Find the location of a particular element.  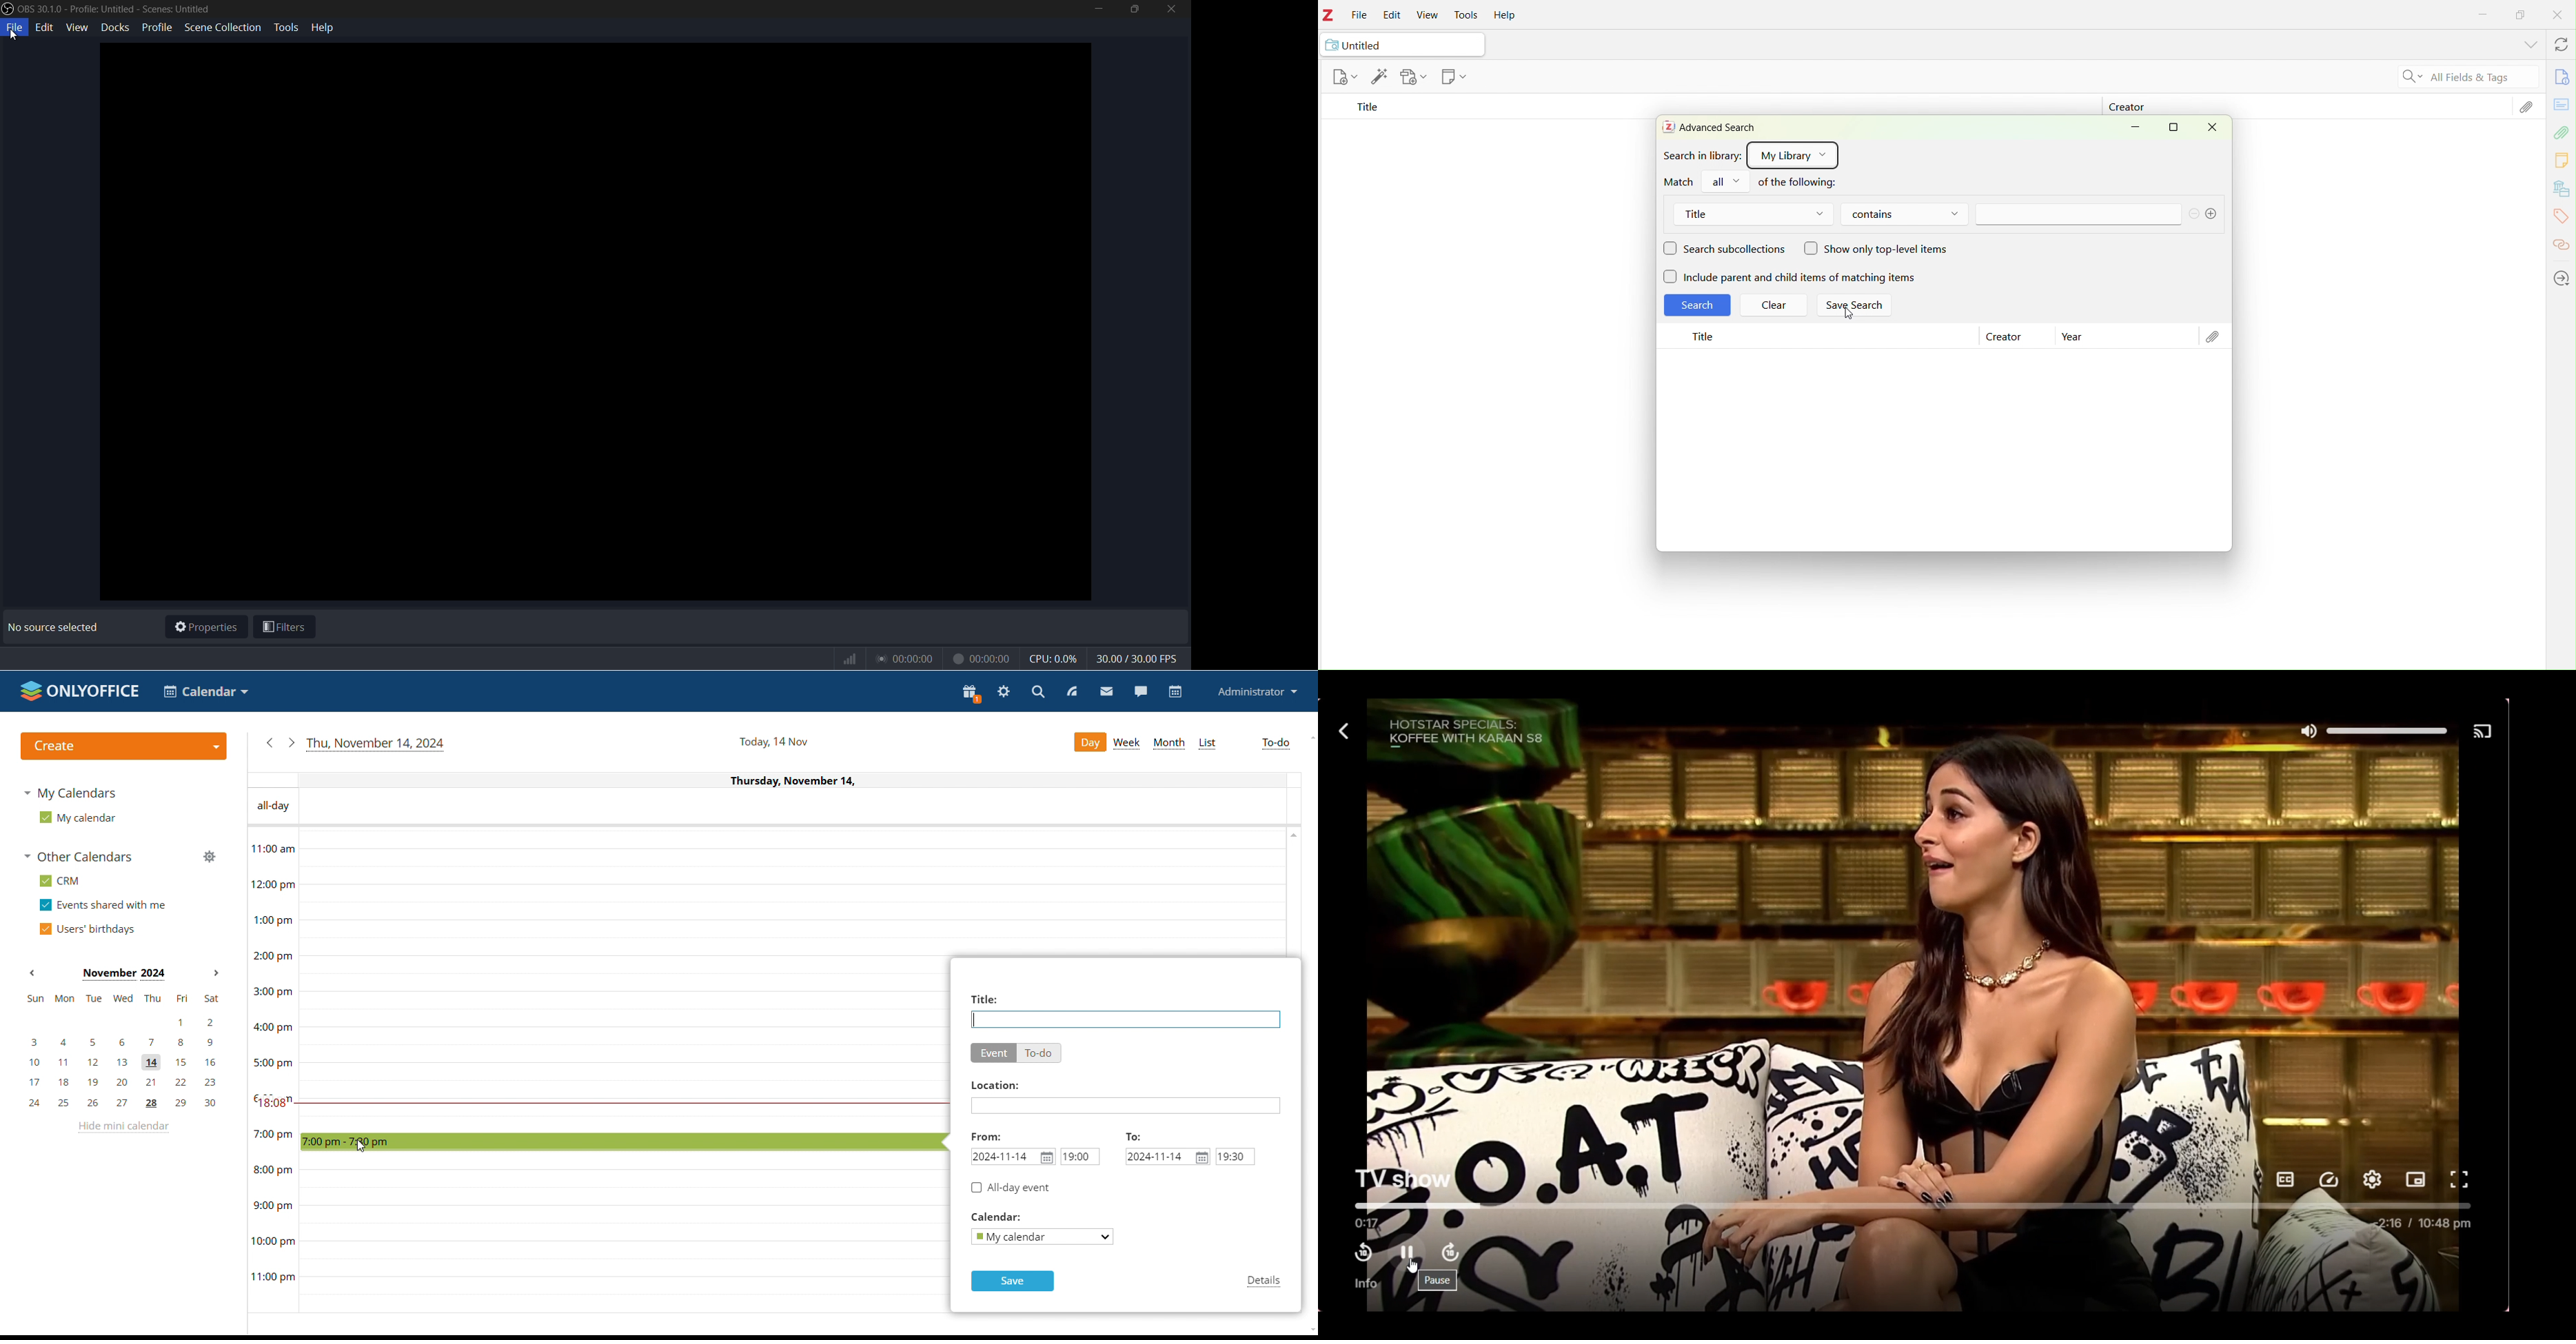

profile menu is located at coordinates (156, 27).